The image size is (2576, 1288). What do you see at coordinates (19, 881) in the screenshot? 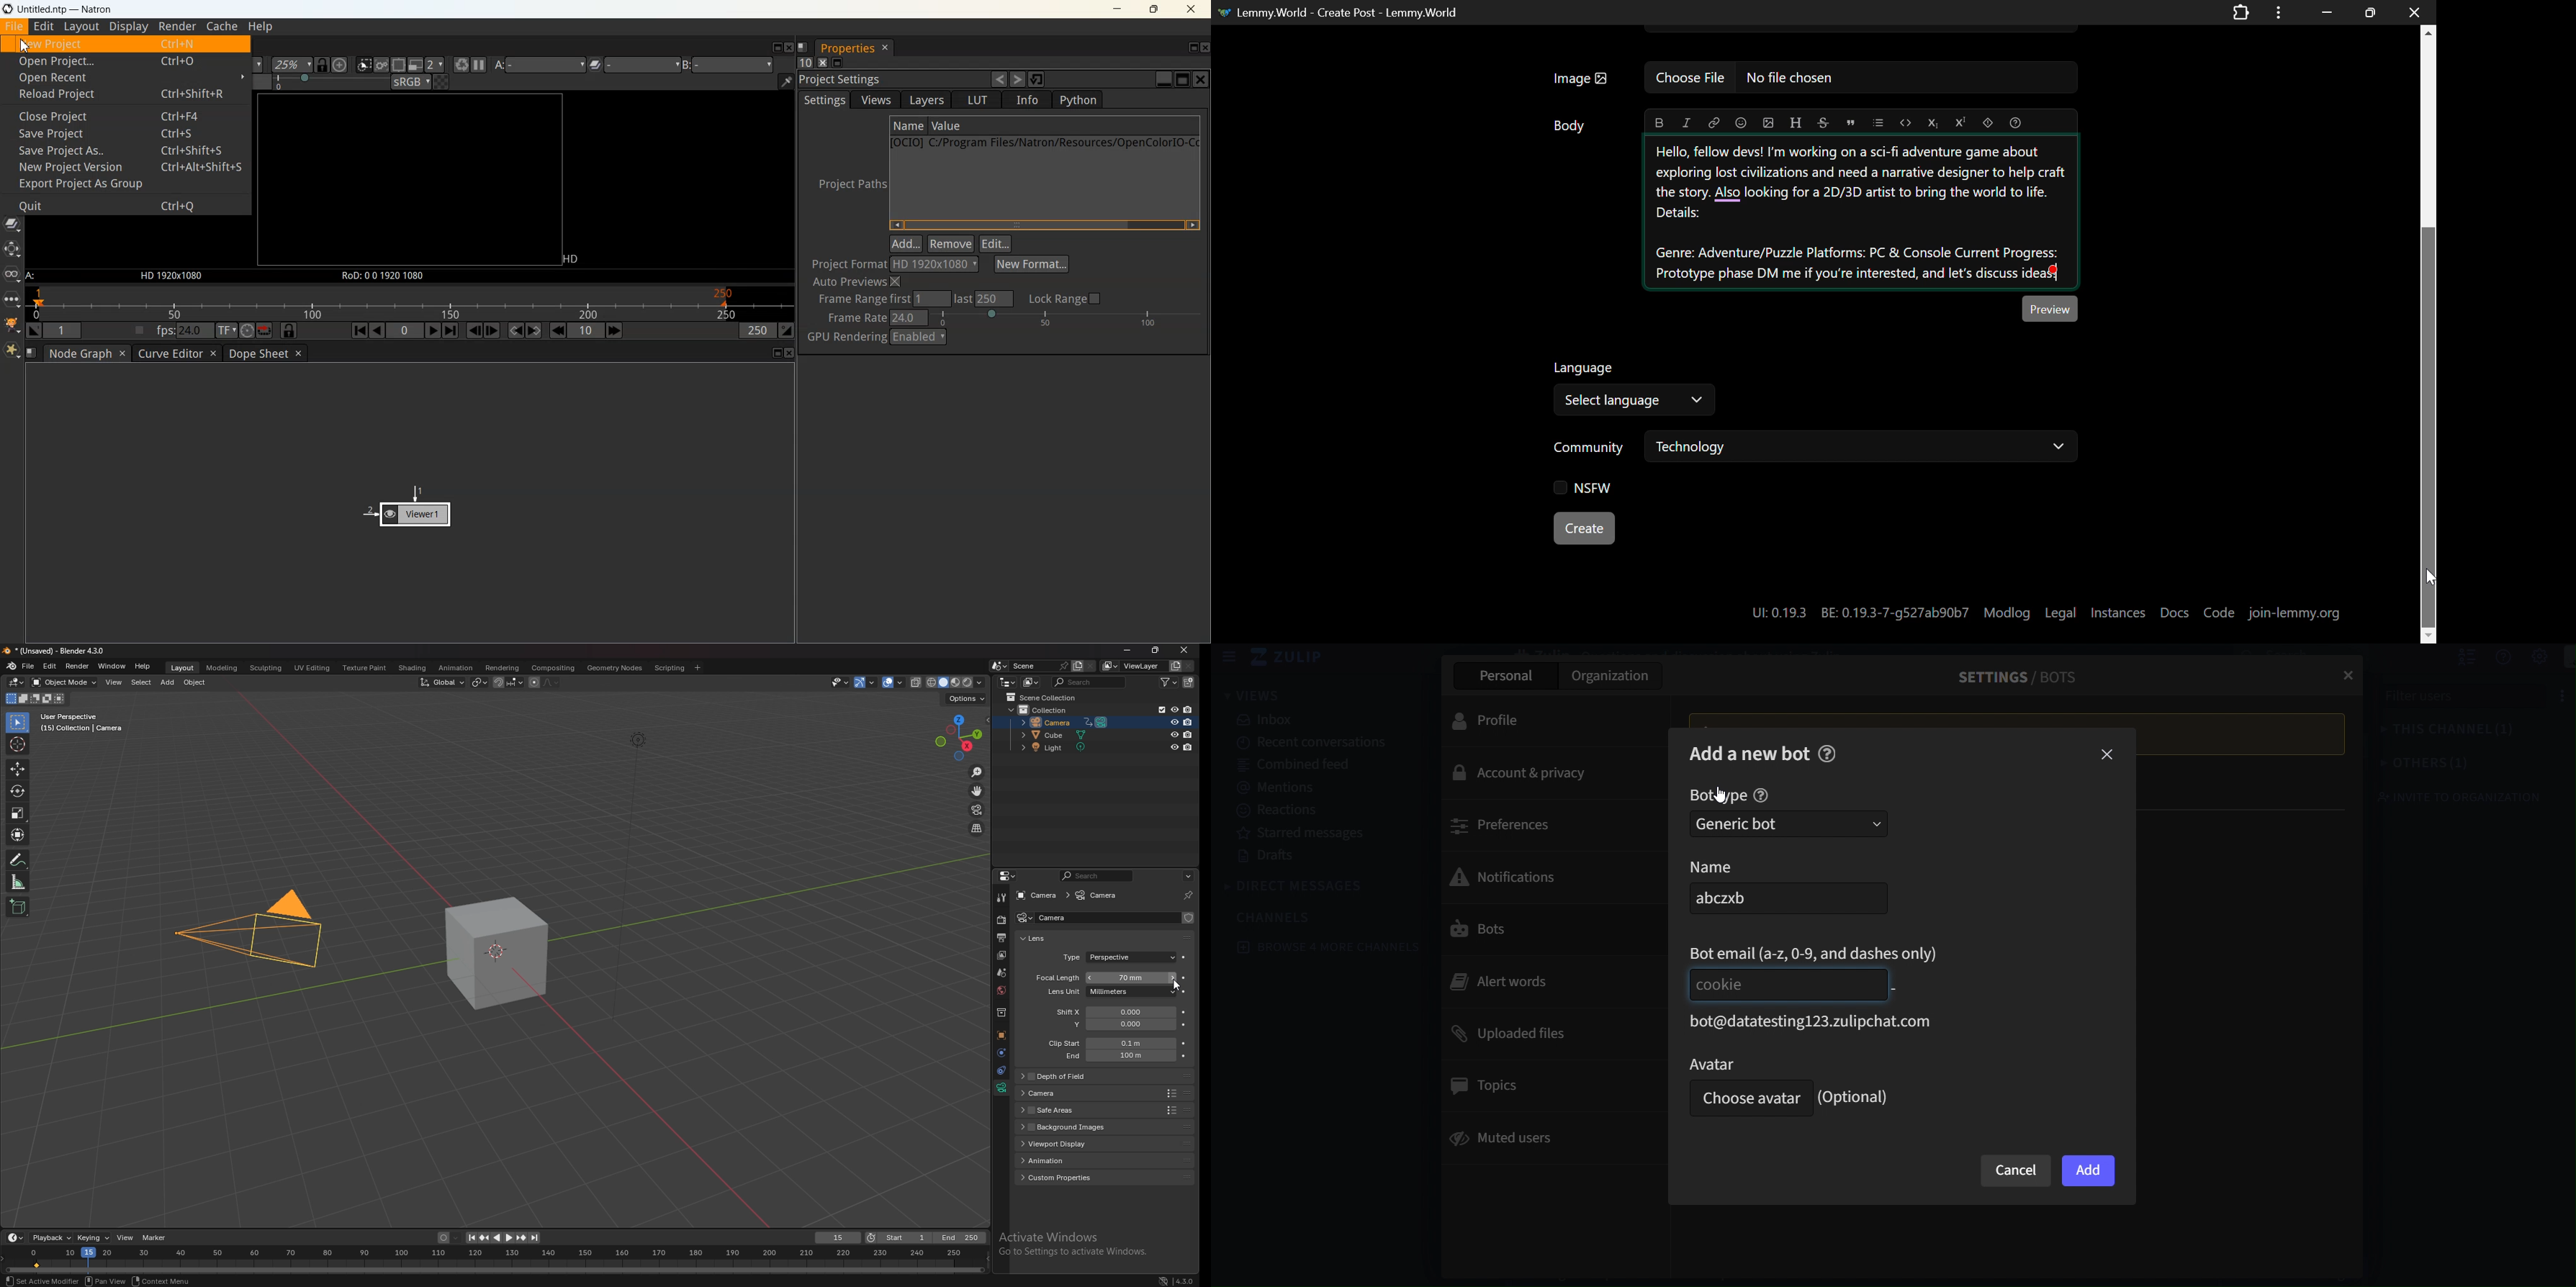
I see `measure` at bounding box center [19, 881].